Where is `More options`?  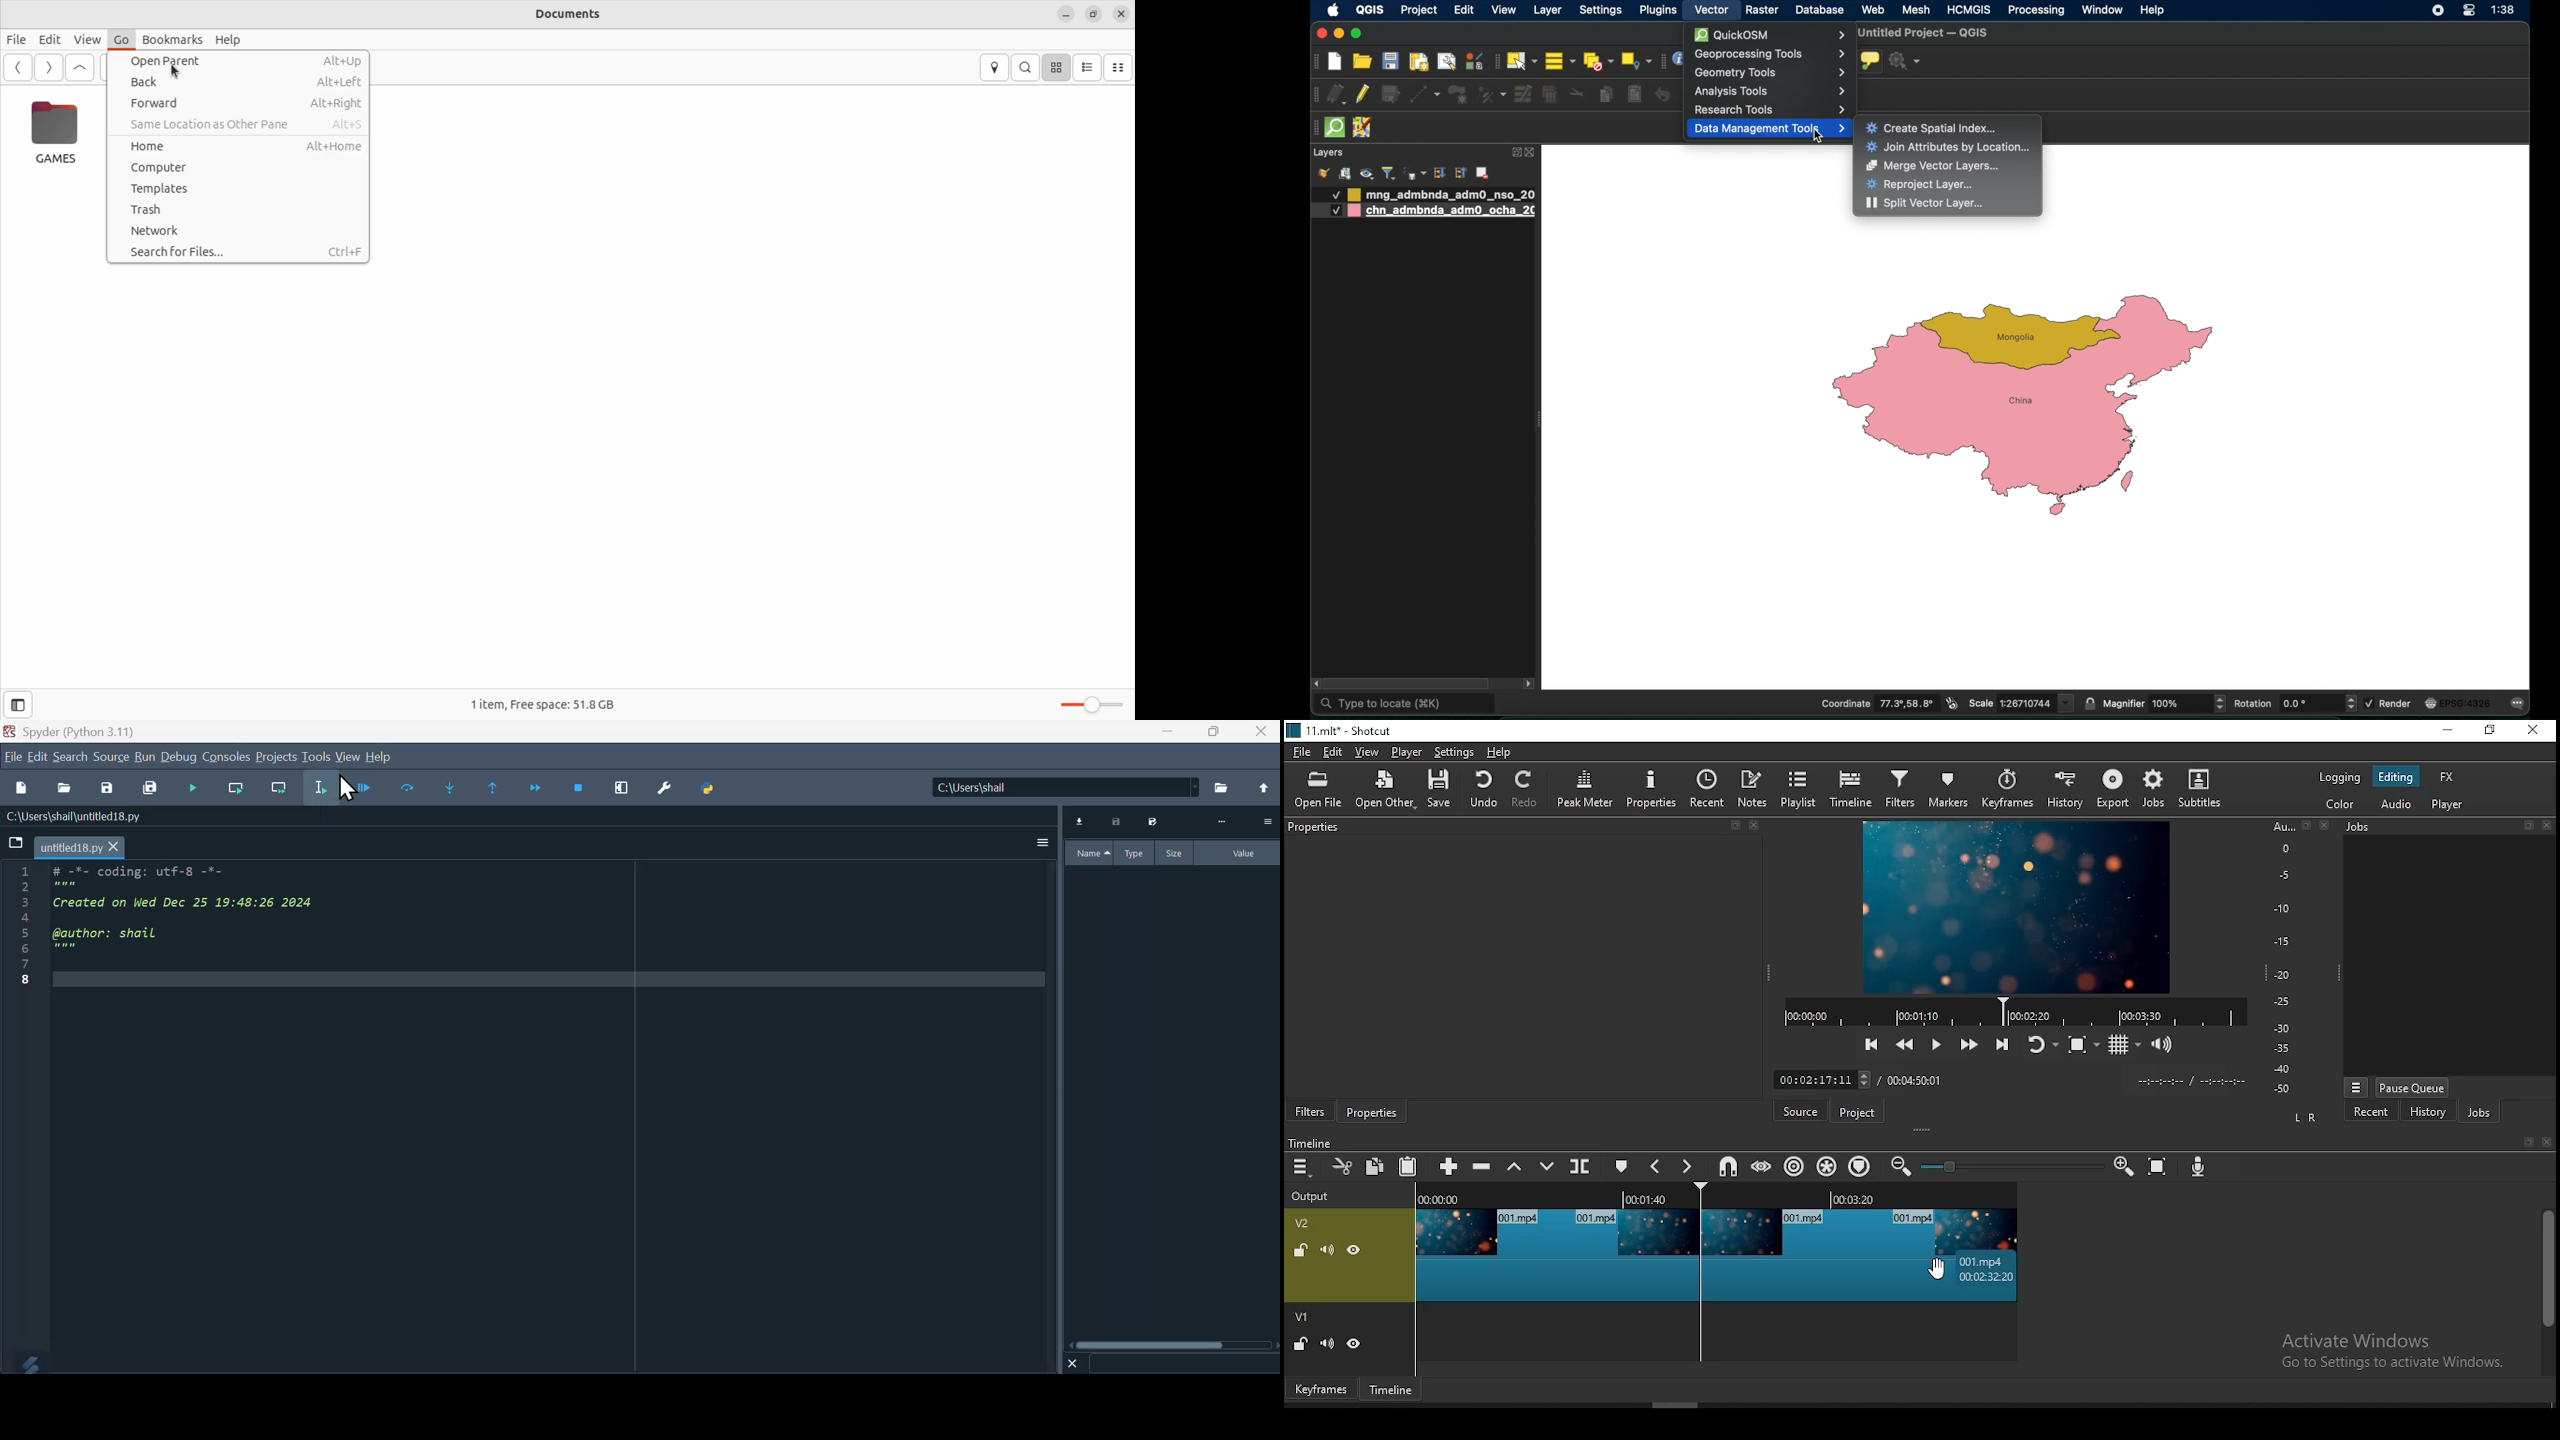 More options is located at coordinates (1043, 842).